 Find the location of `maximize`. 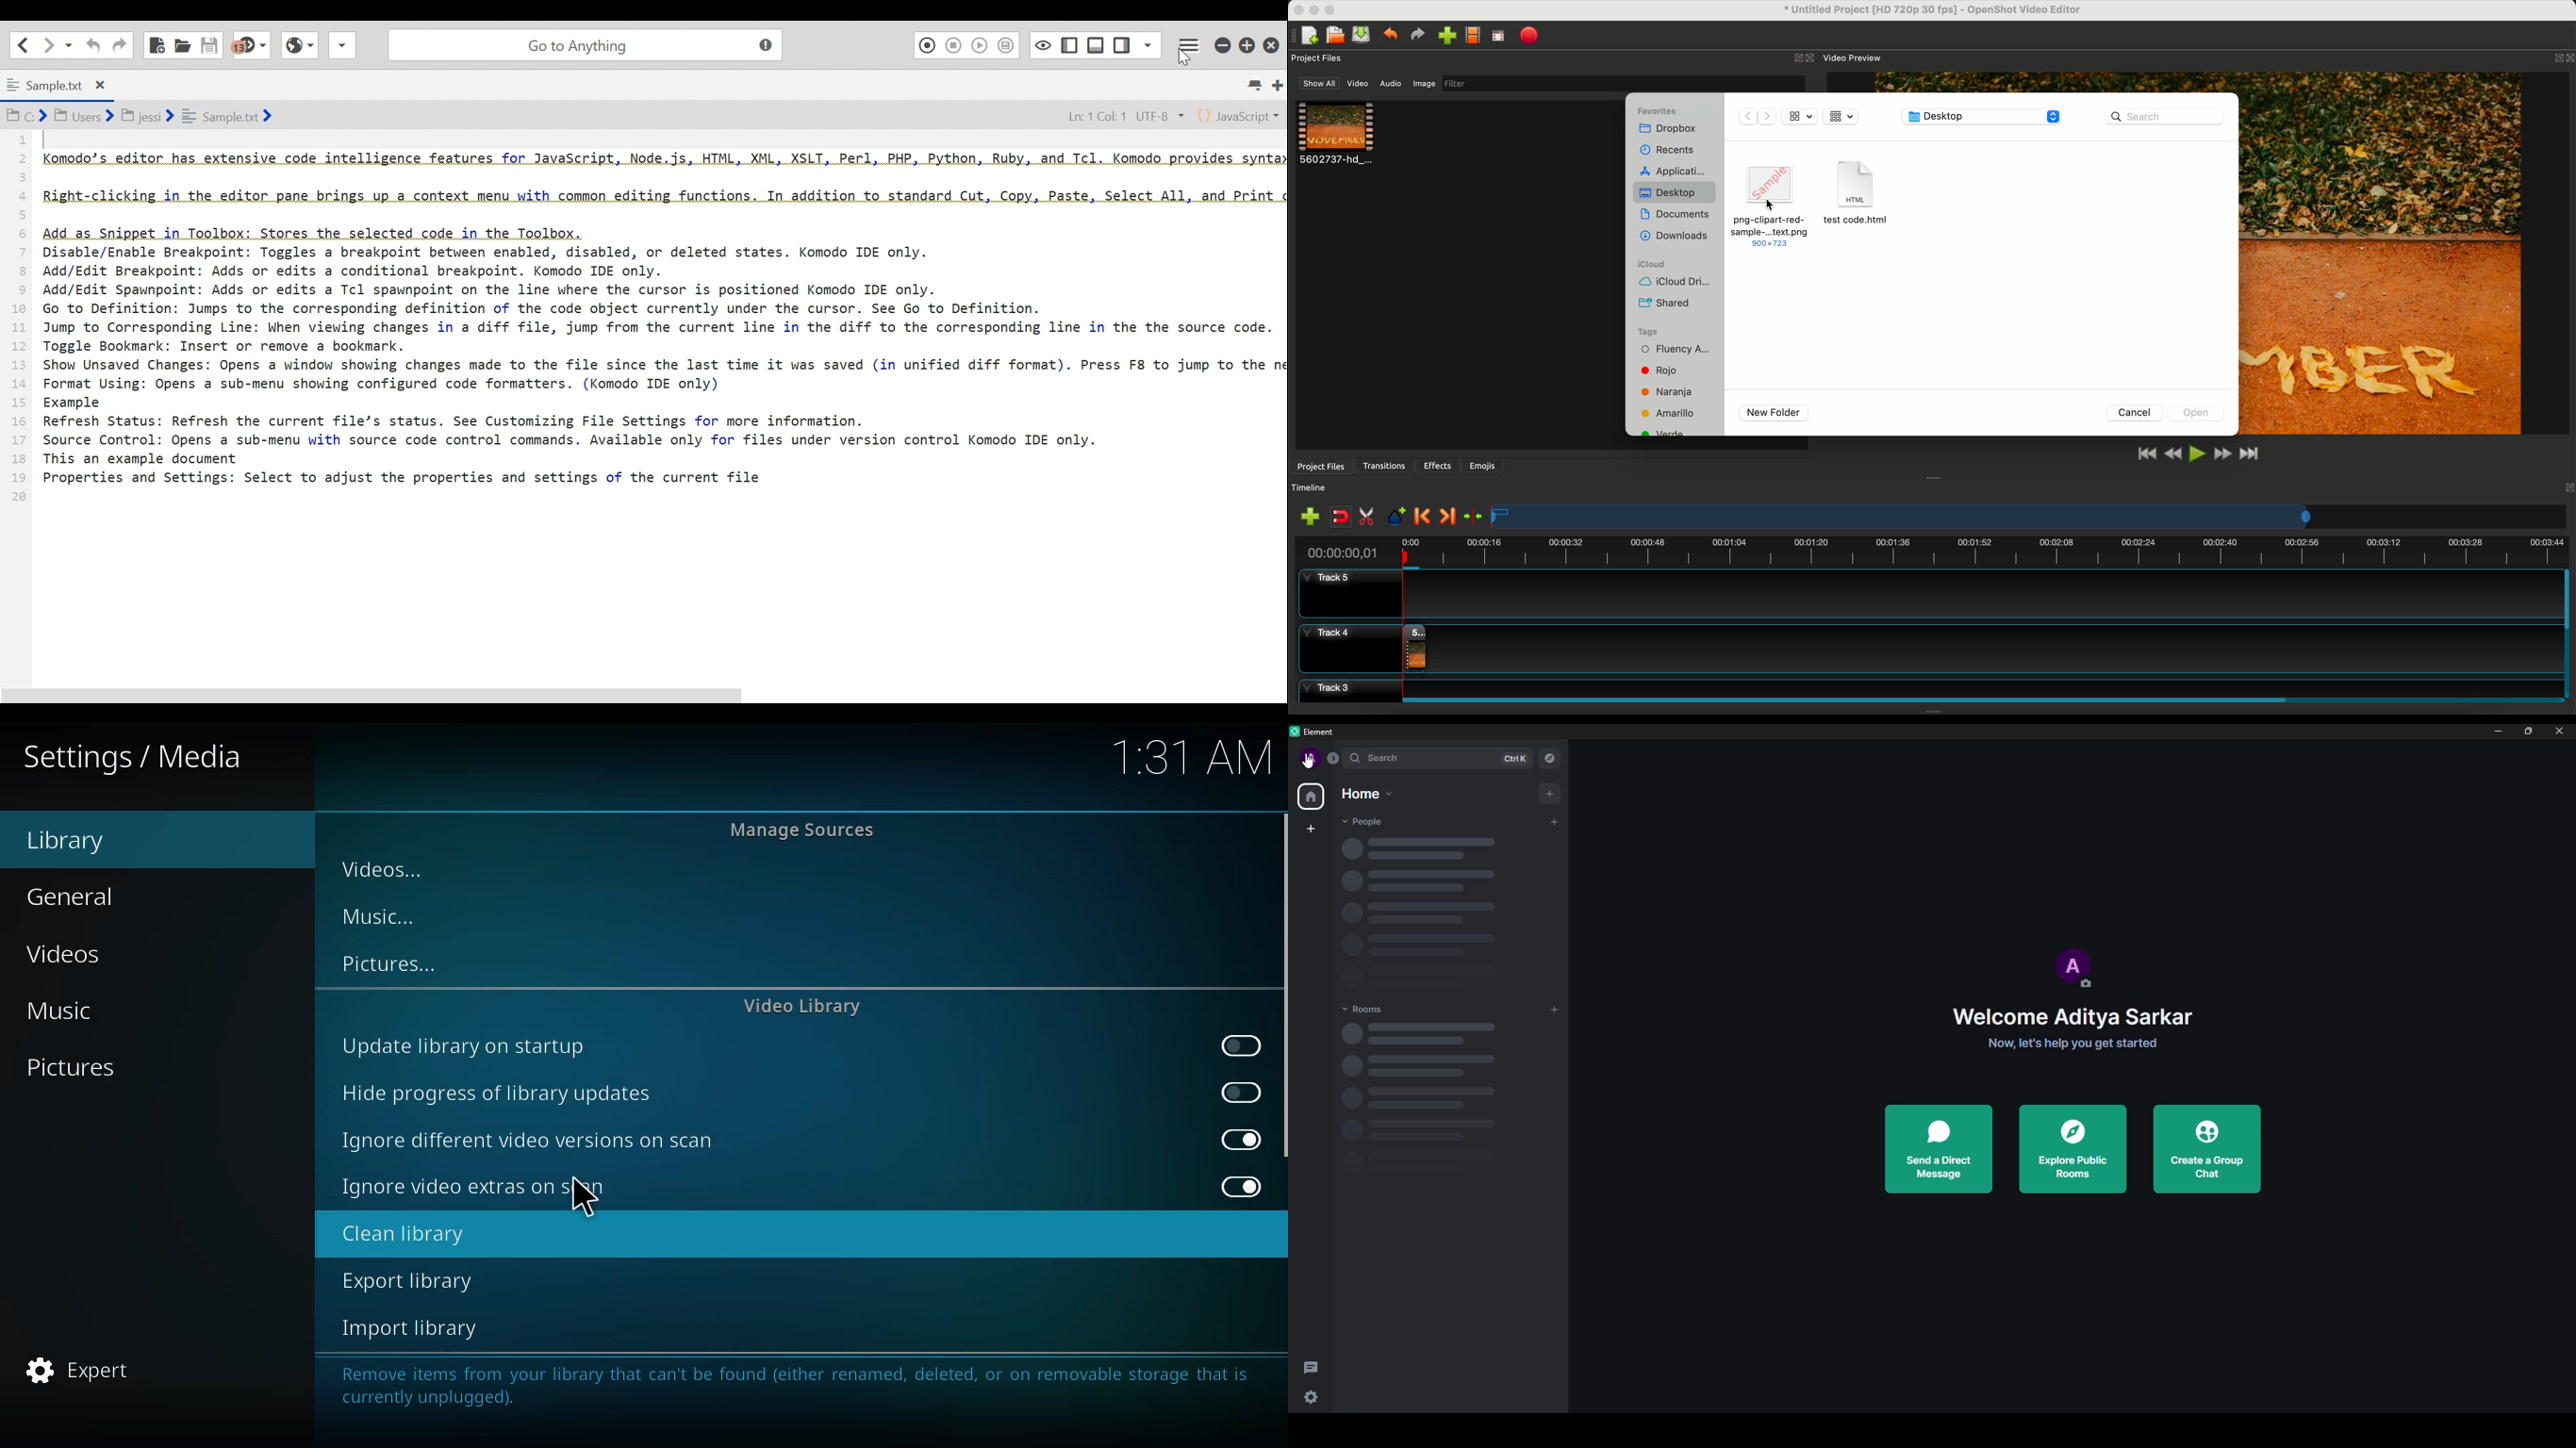

maximize is located at coordinates (2530, 733).